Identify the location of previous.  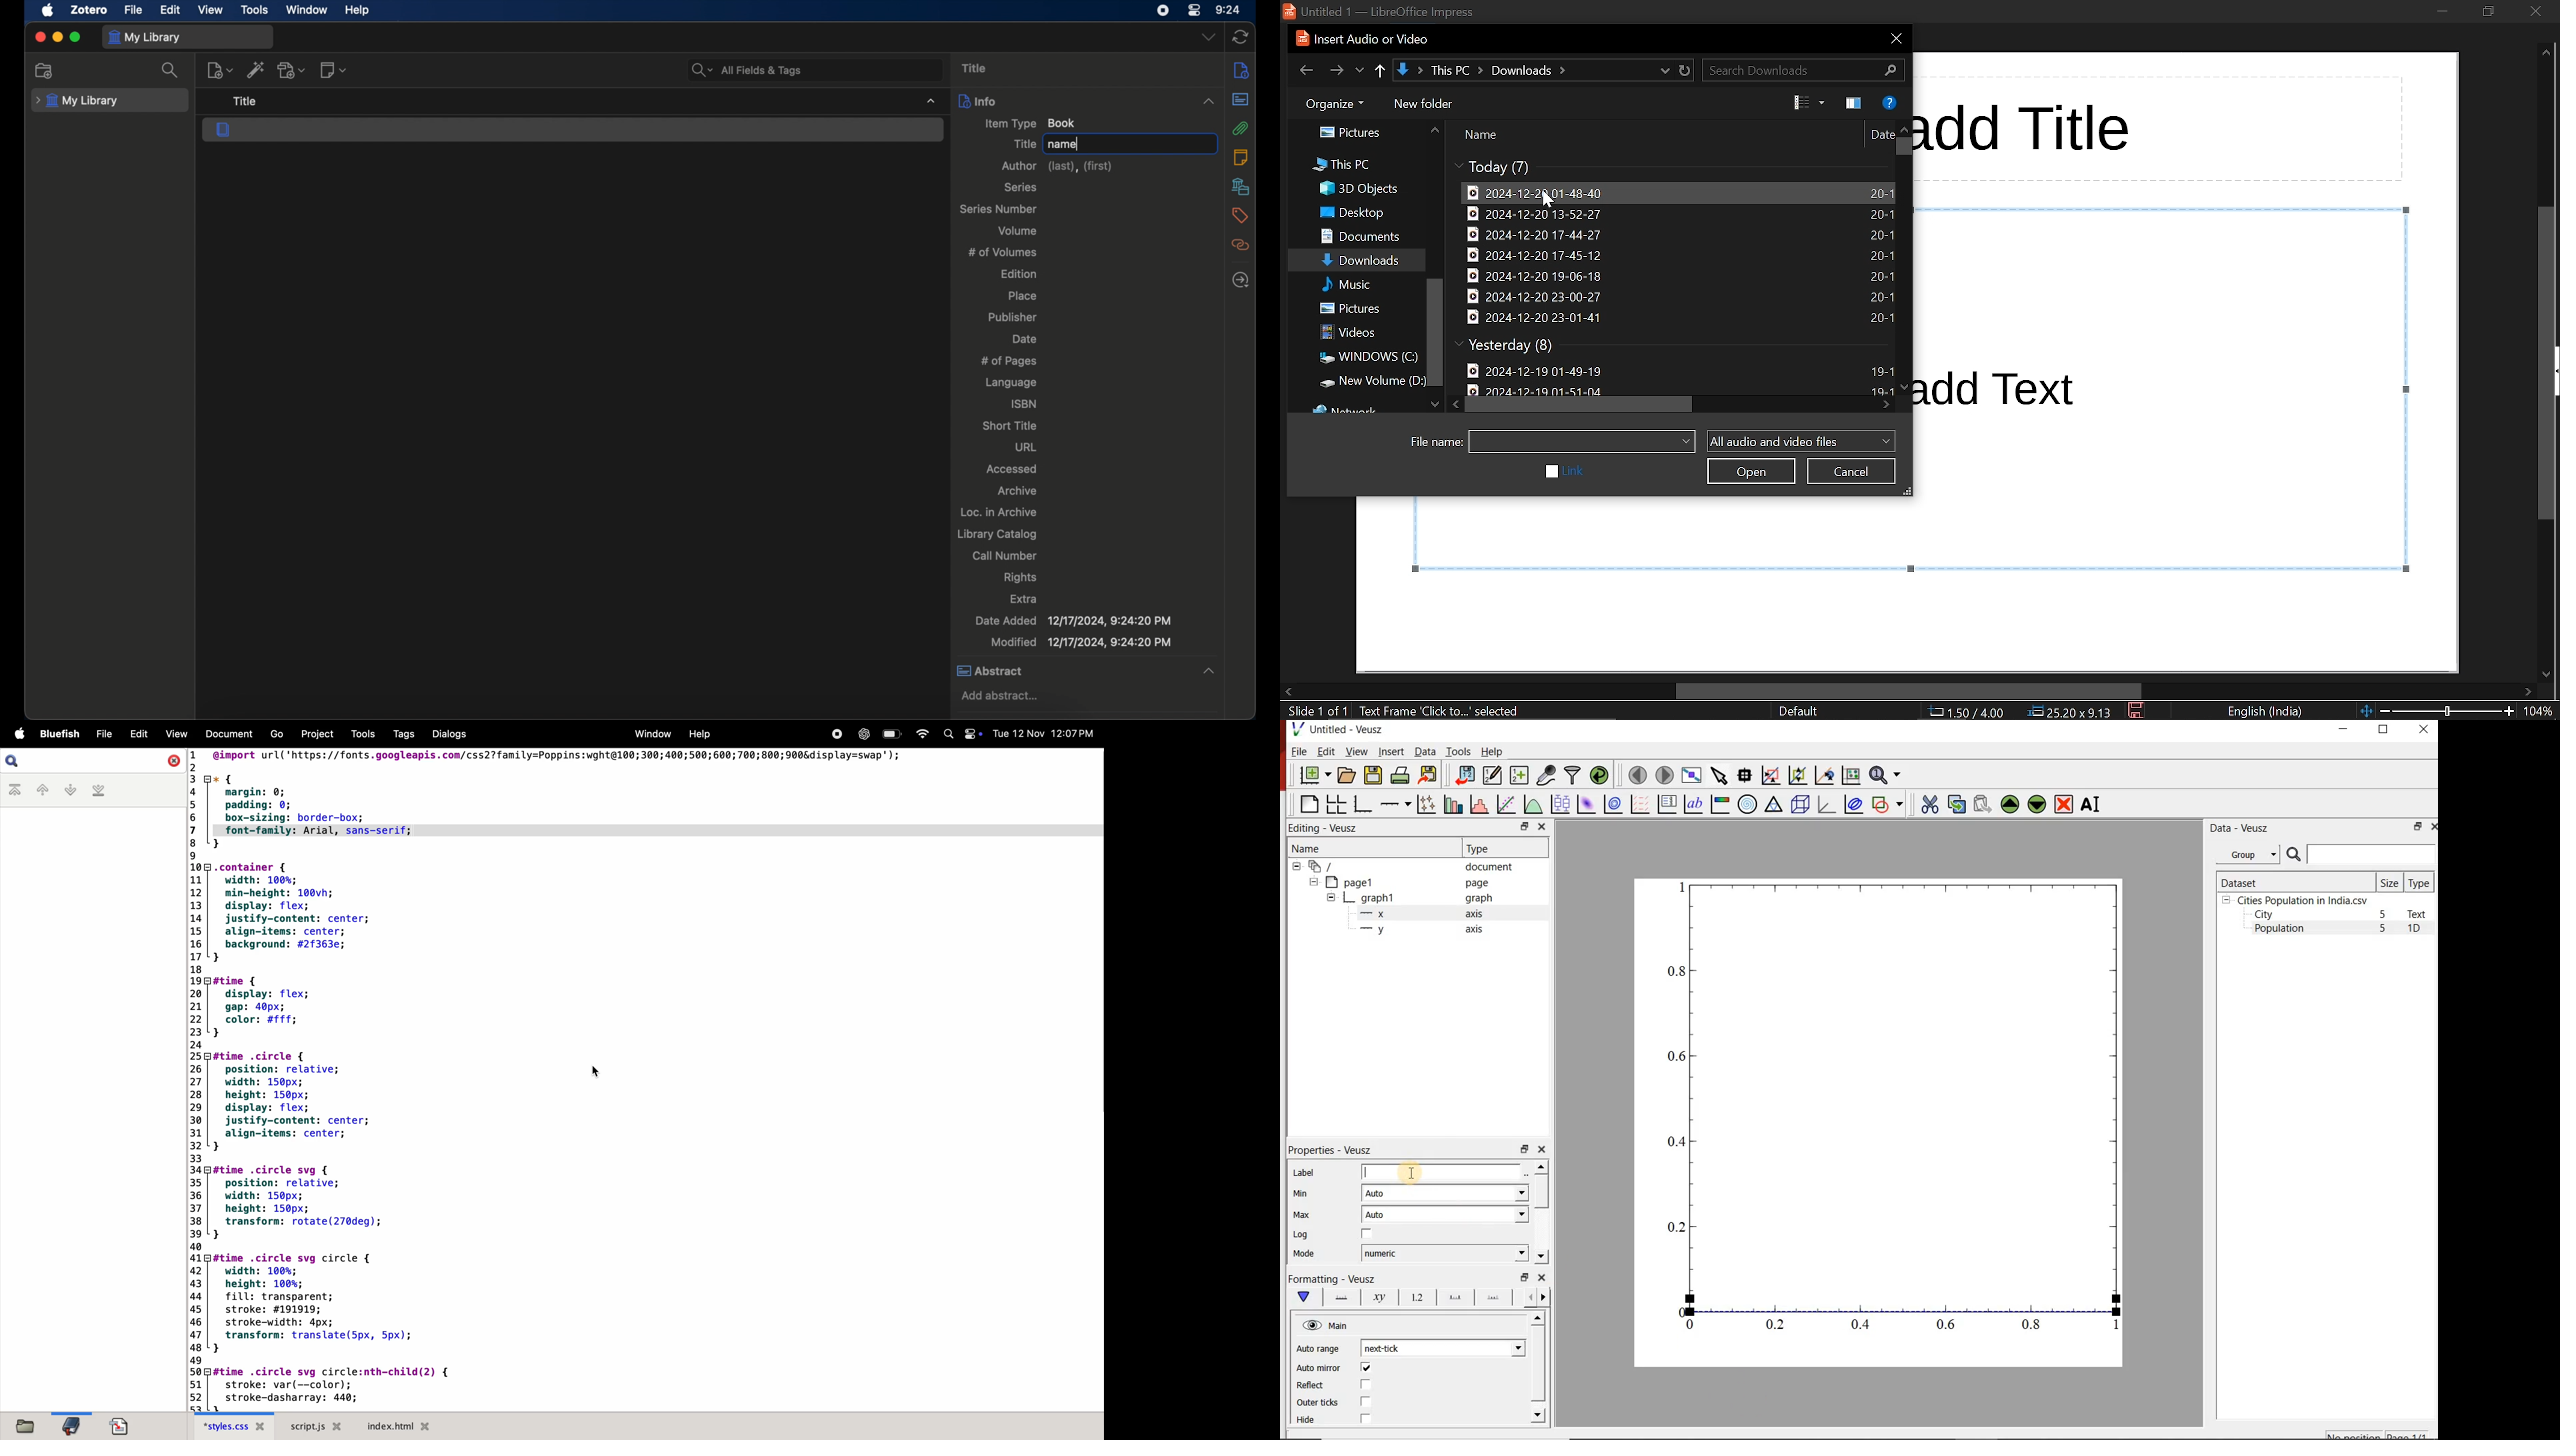
(1303, 69).